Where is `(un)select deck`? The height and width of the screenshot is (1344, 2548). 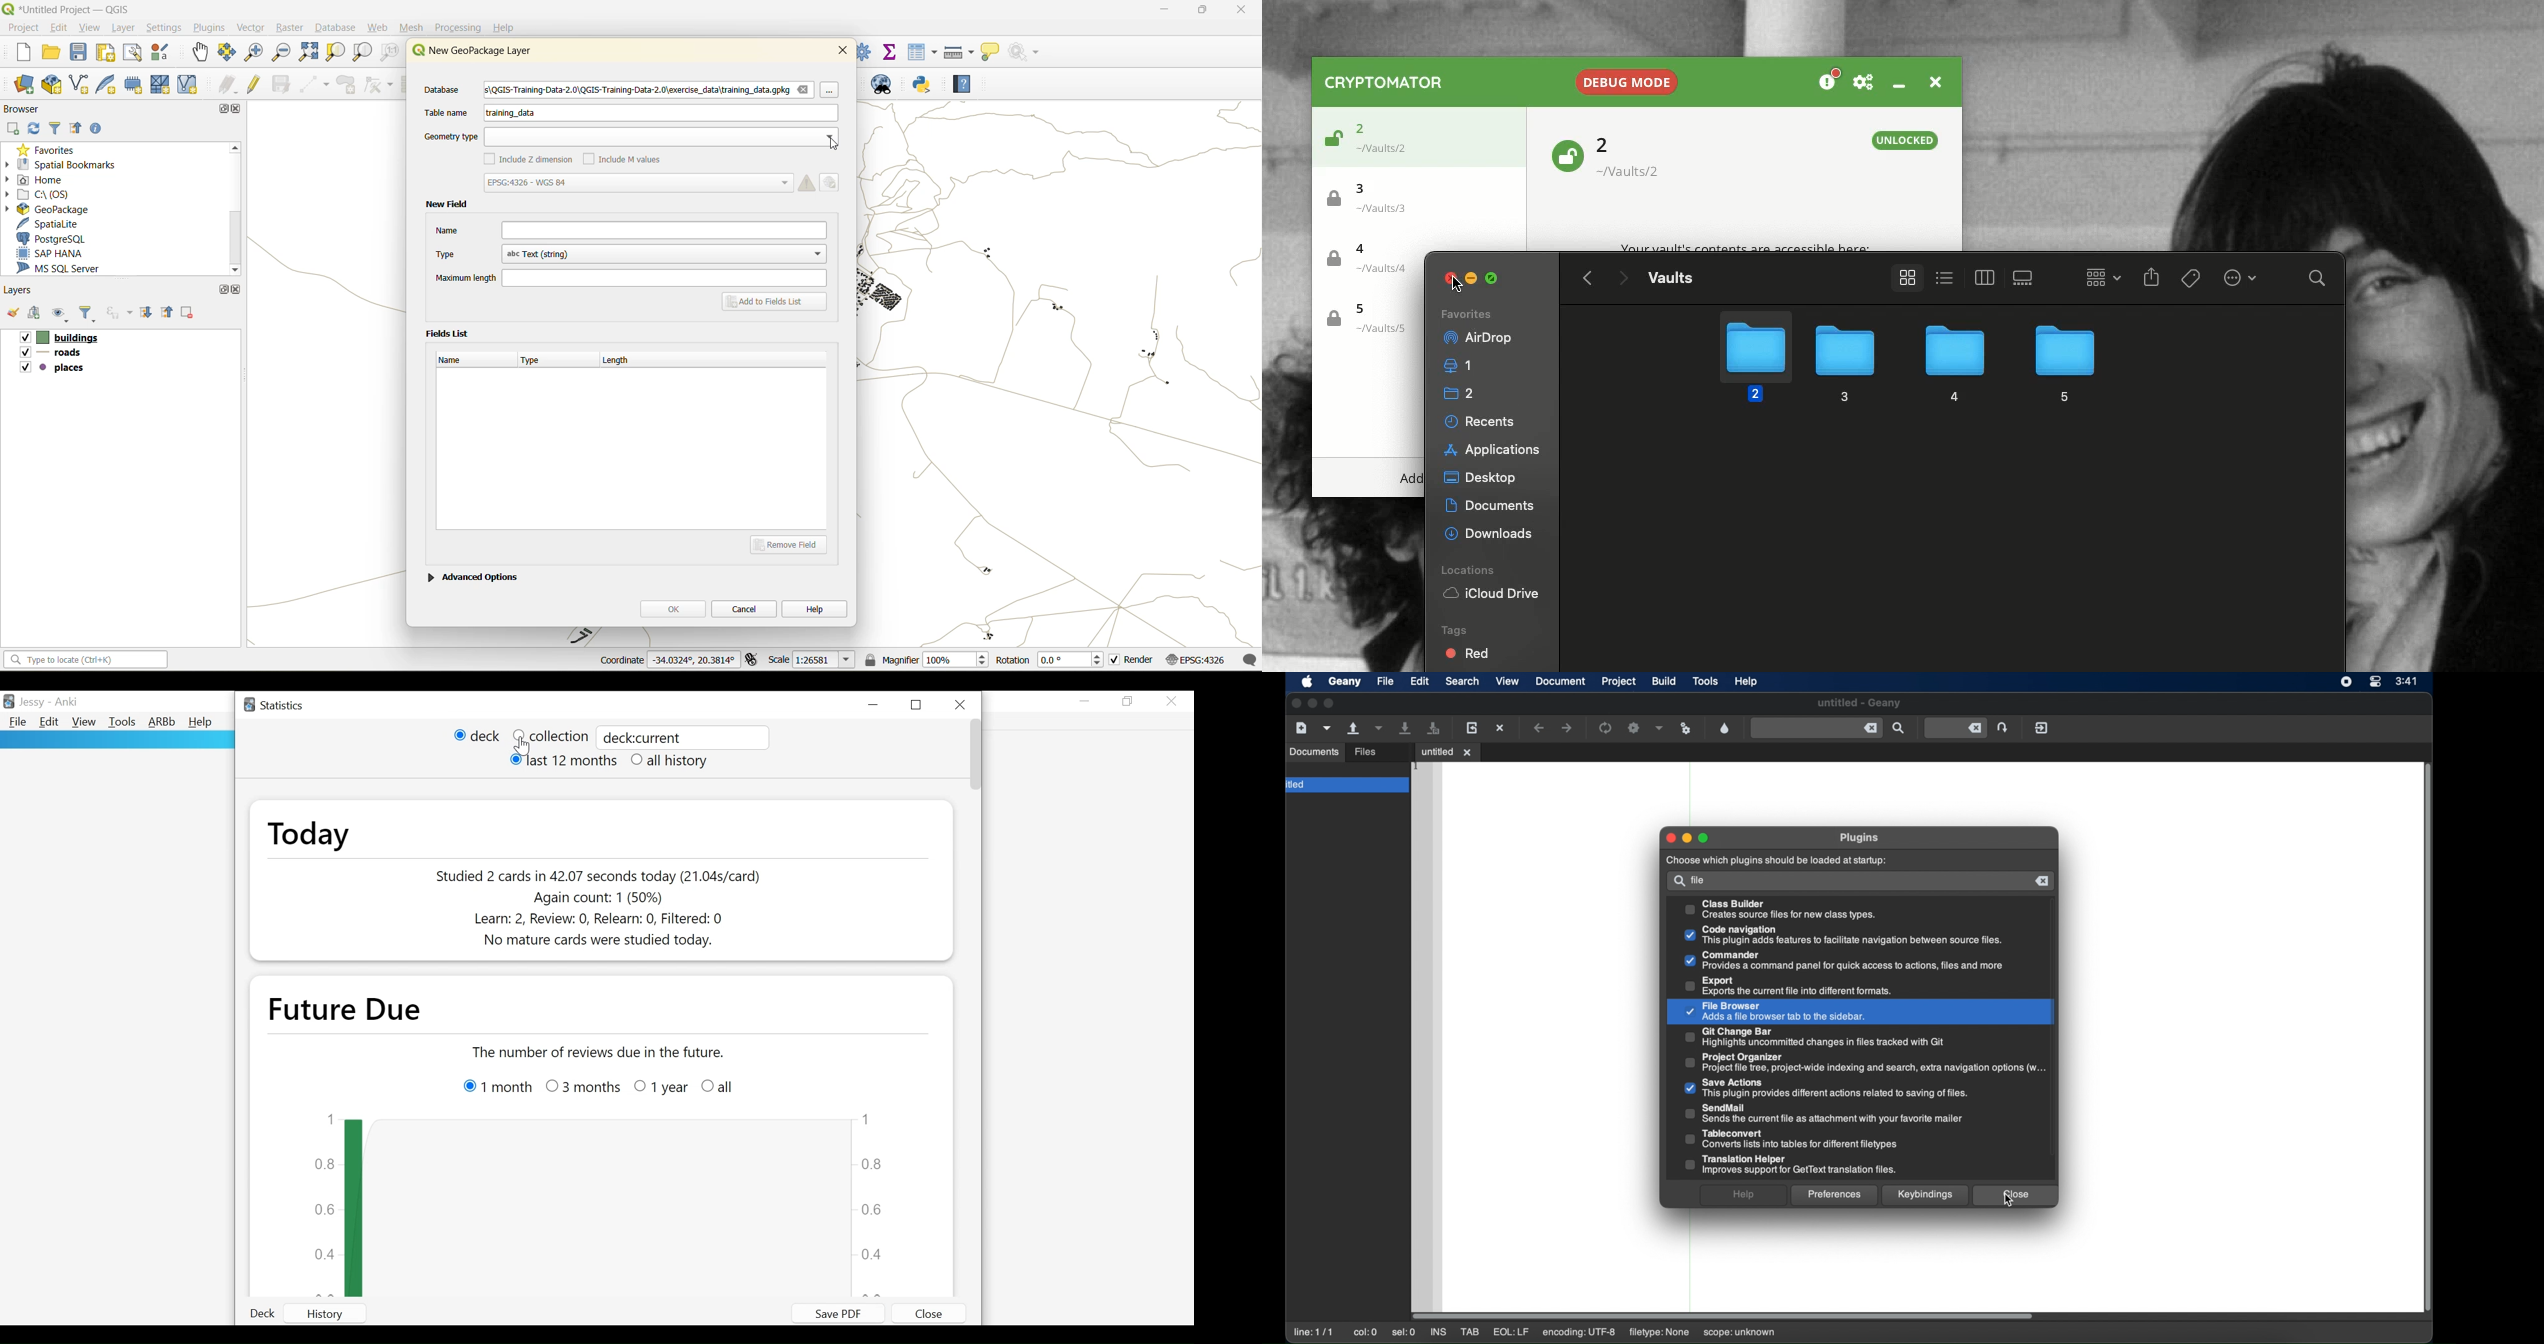 (un)select deck is located at coordinates (477, 737).